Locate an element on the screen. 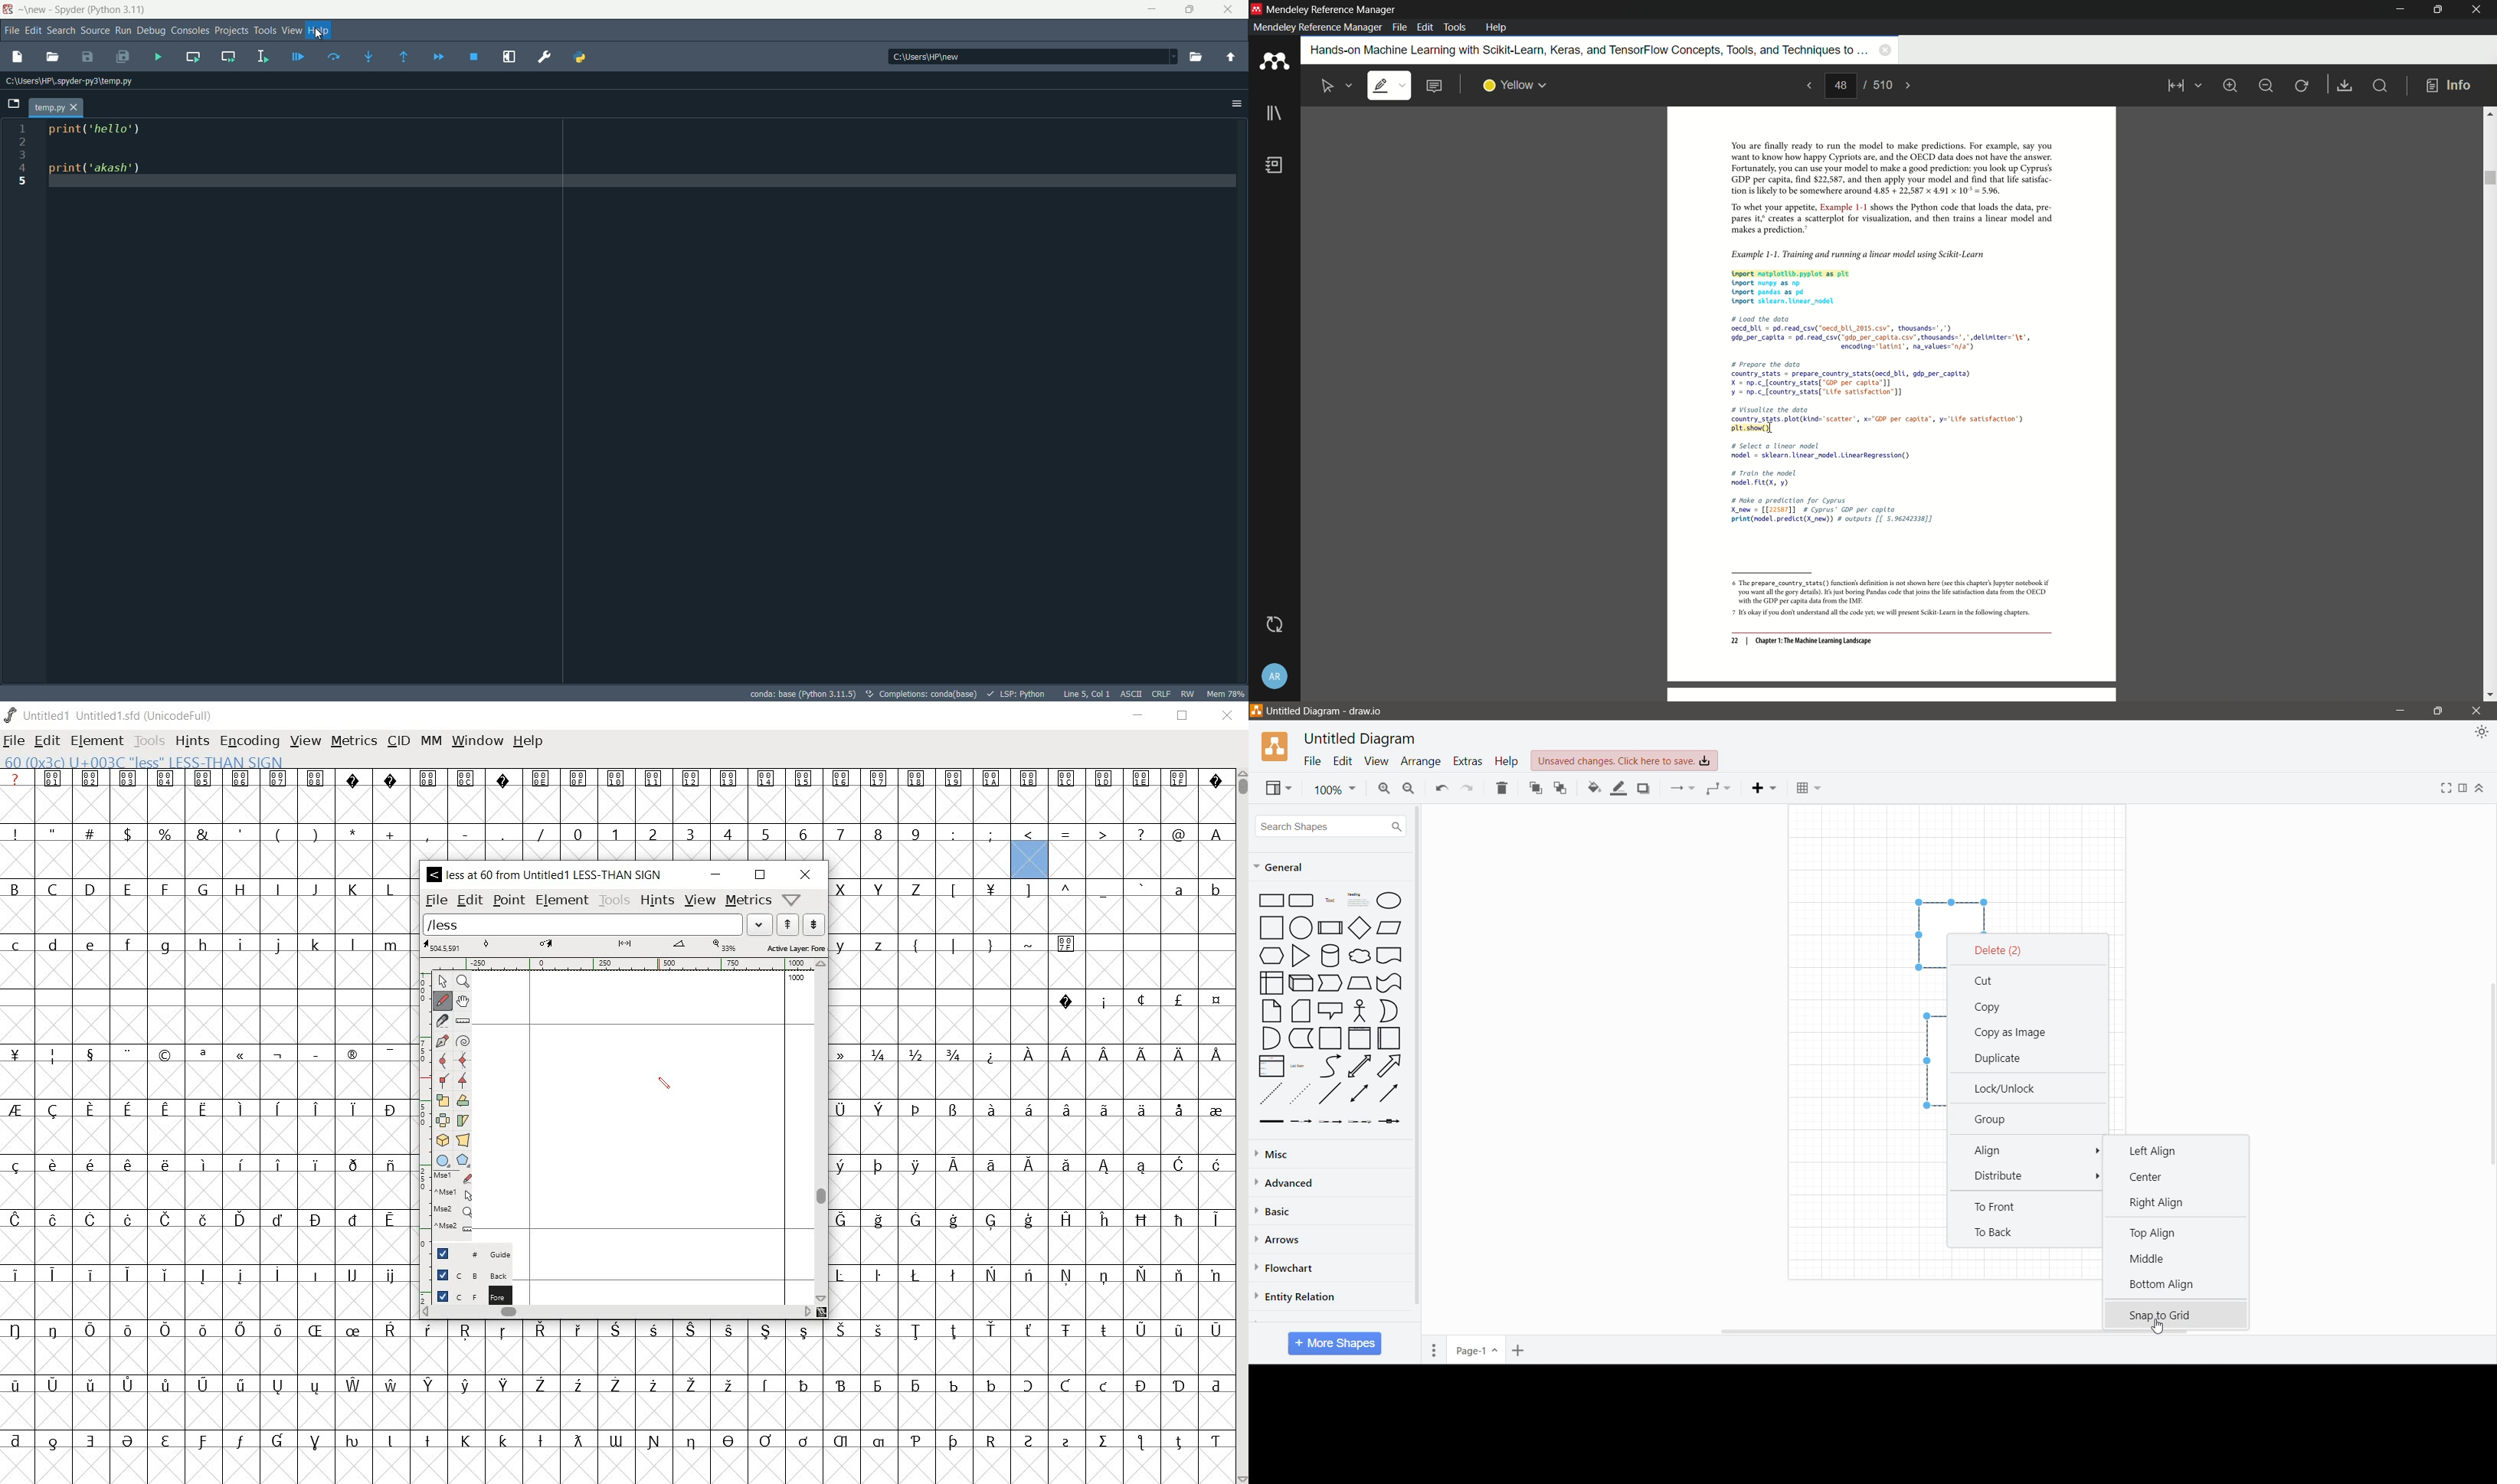  new file  is located at coordinates (18, 56).